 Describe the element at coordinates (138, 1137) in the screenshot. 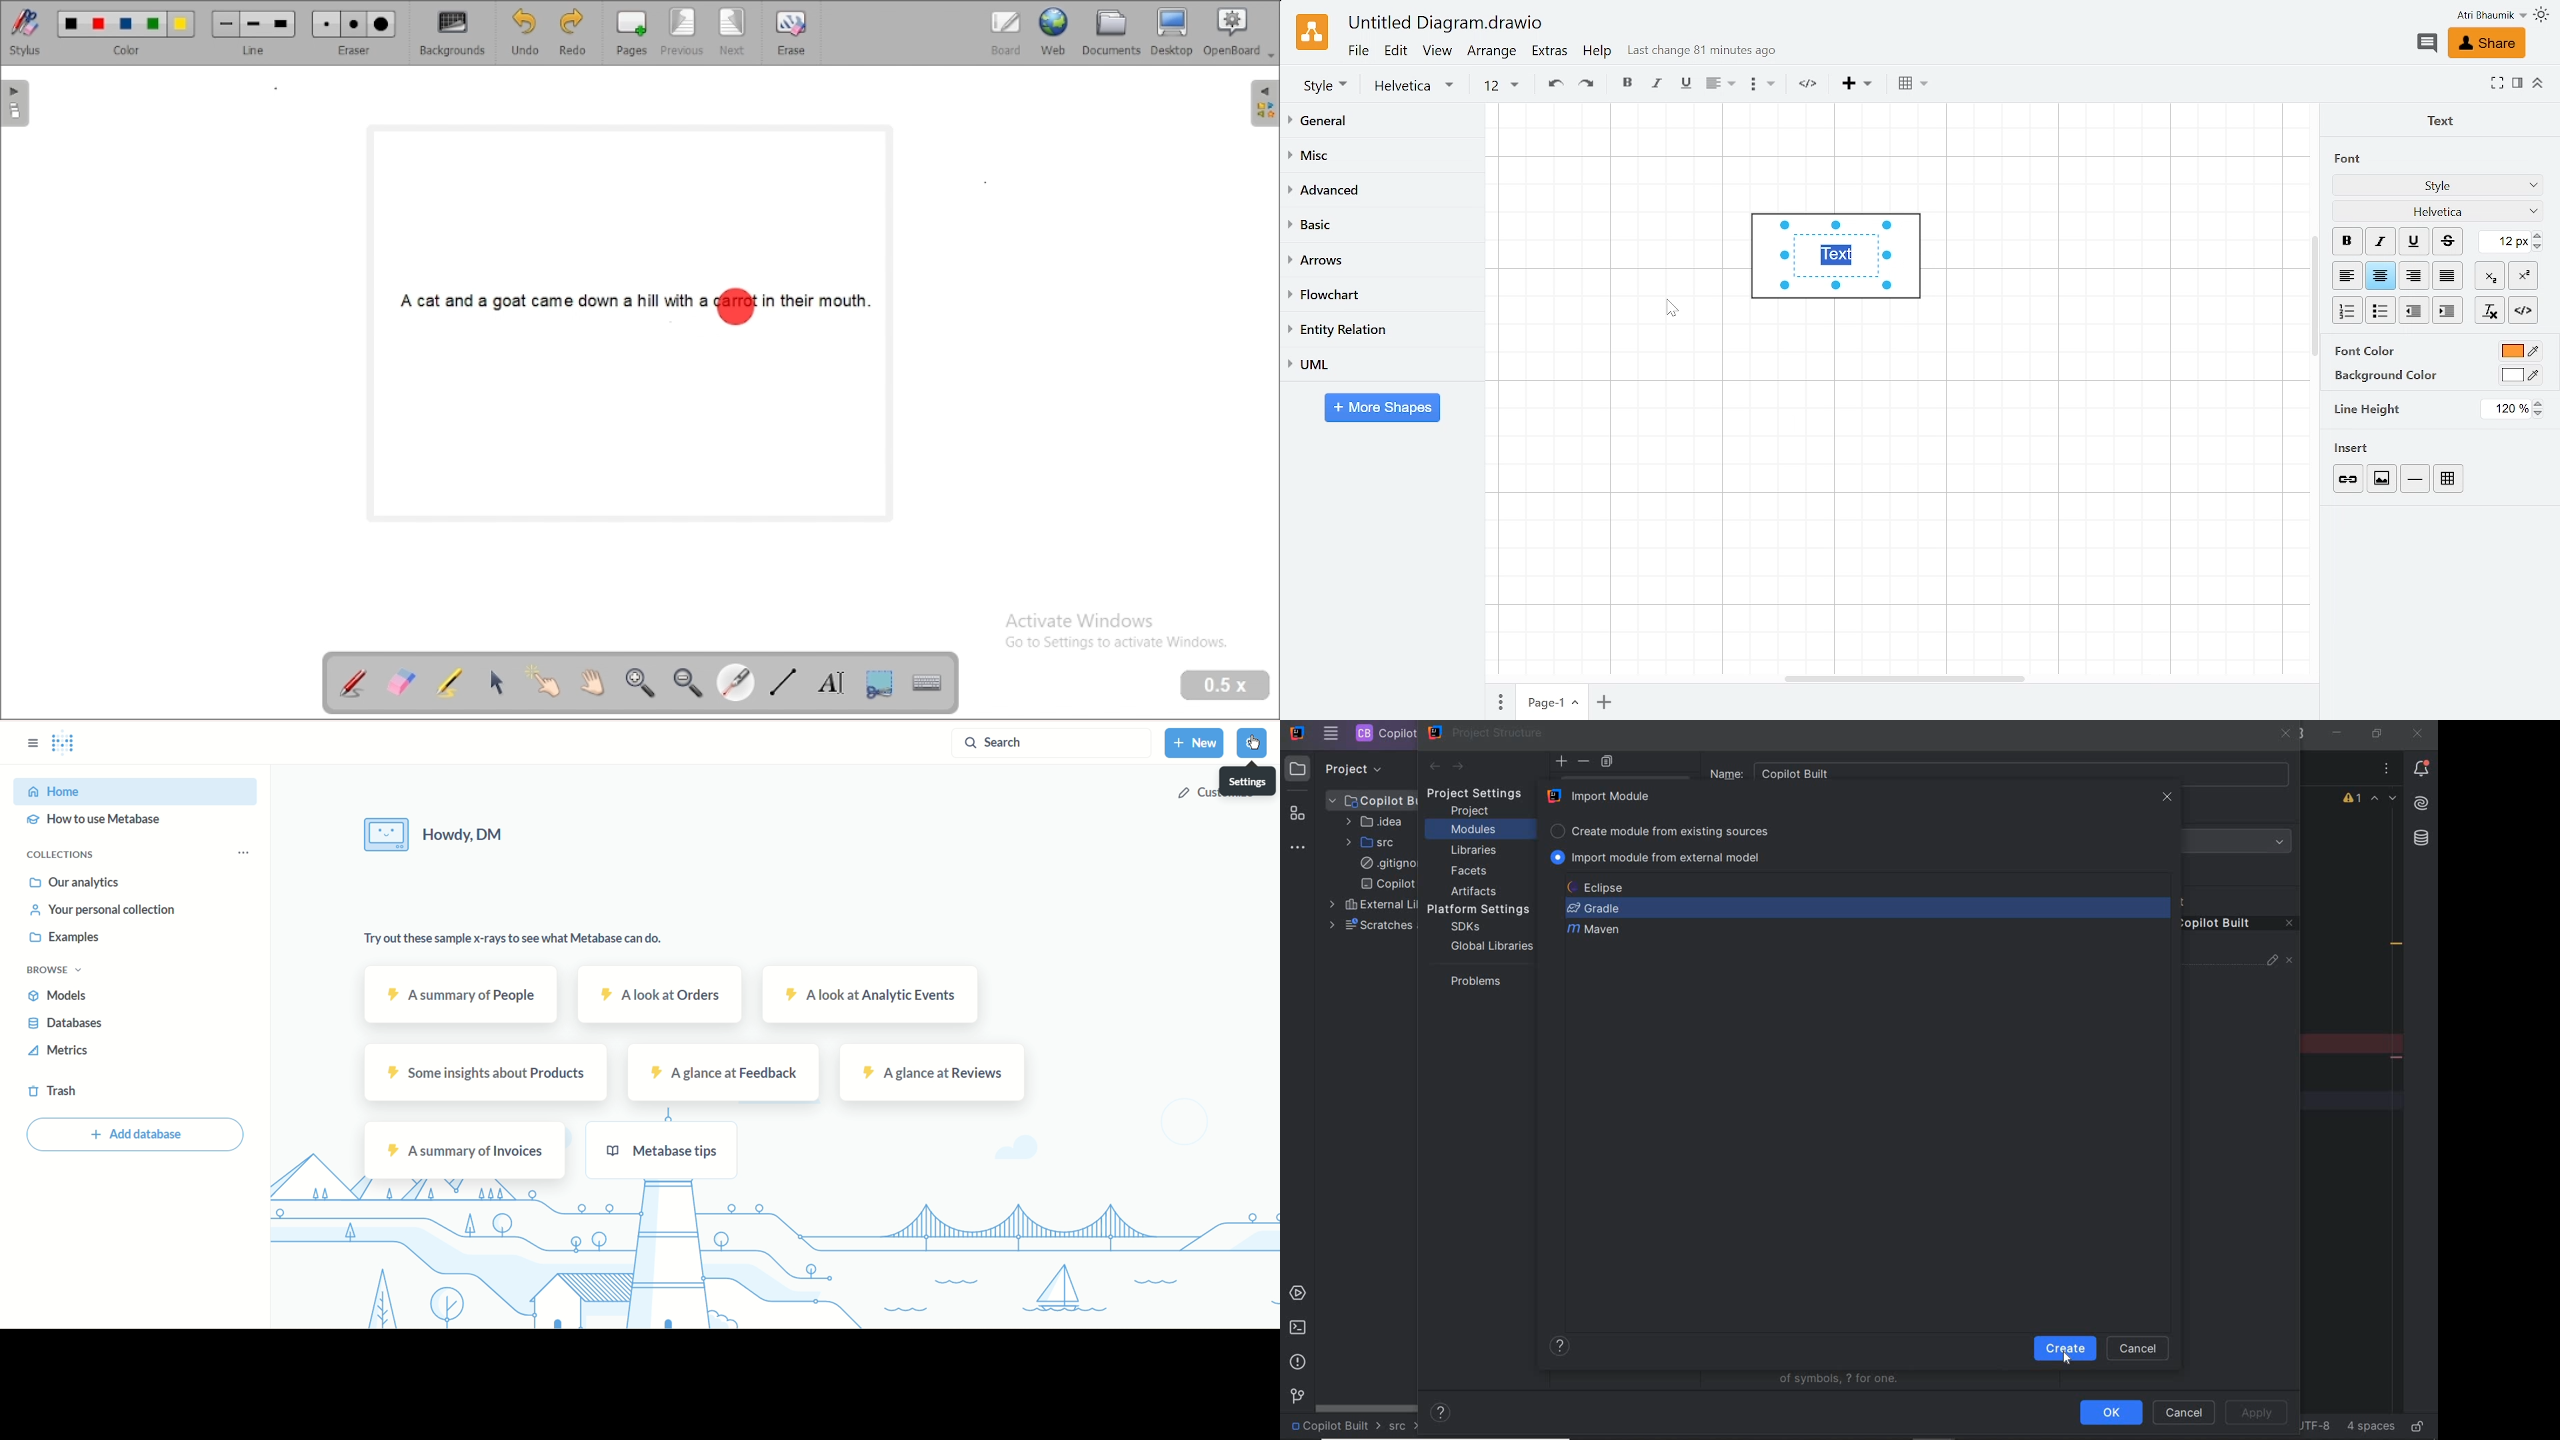

I see `add database` at that location.